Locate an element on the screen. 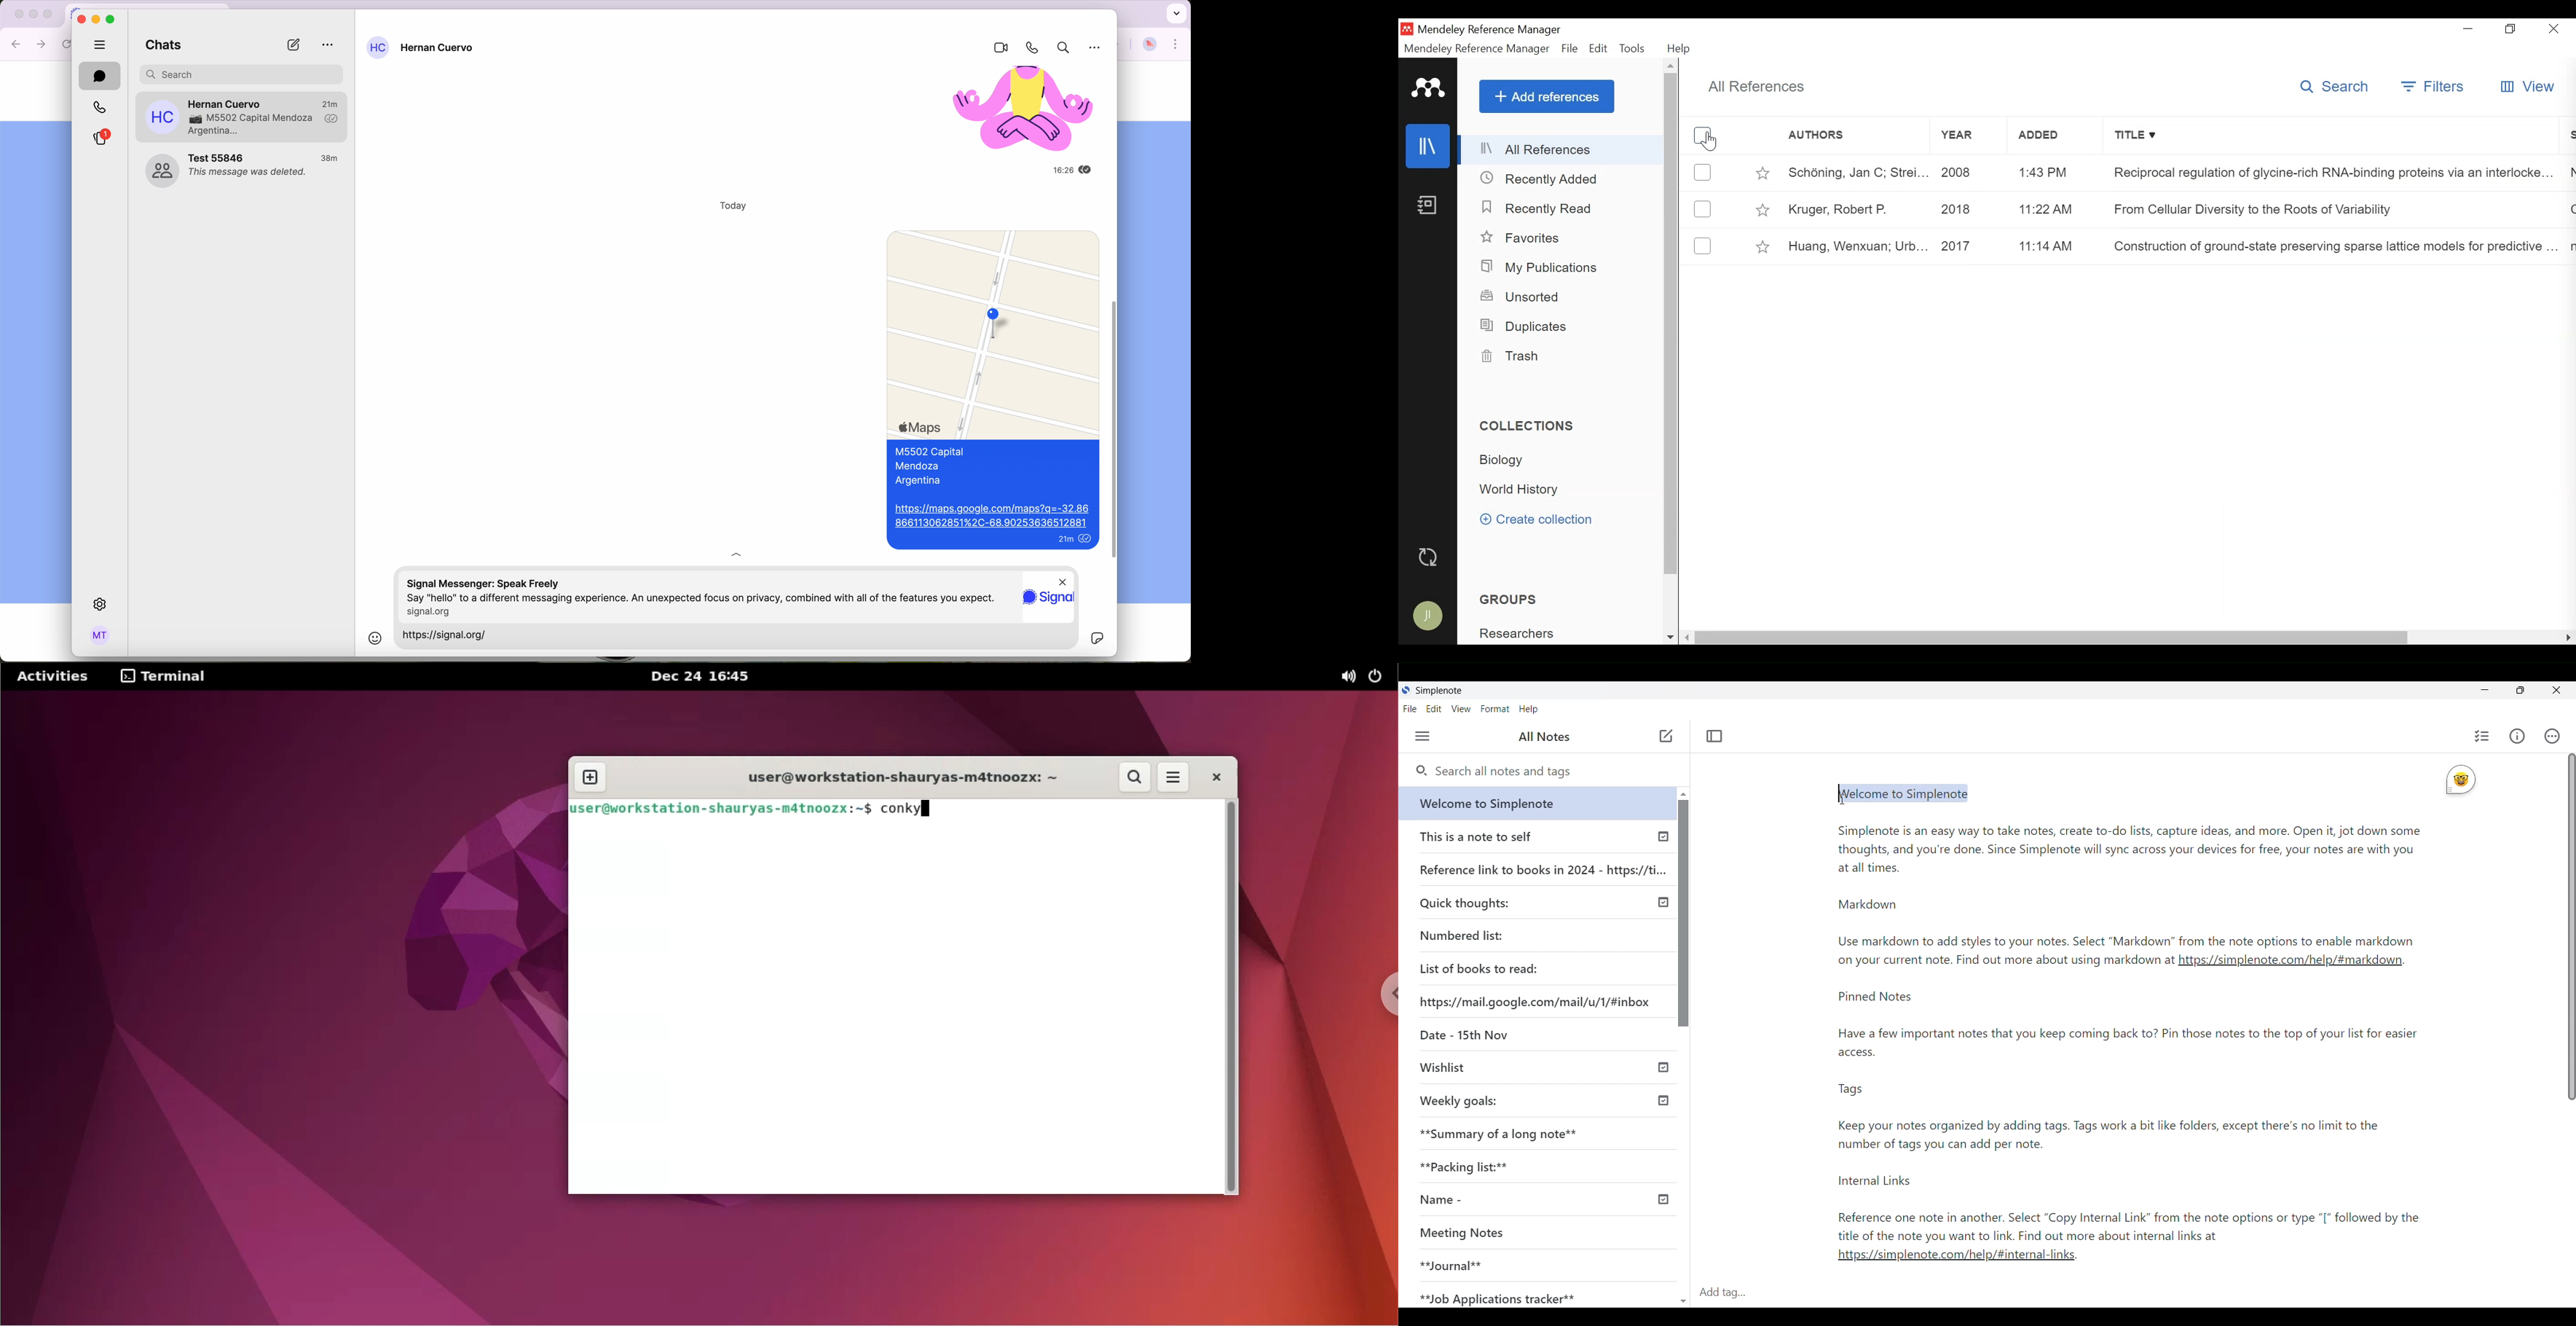 The width and height of the screenshot is (2576, 1344). M5502 Capital is located at coordinates (930, 452).